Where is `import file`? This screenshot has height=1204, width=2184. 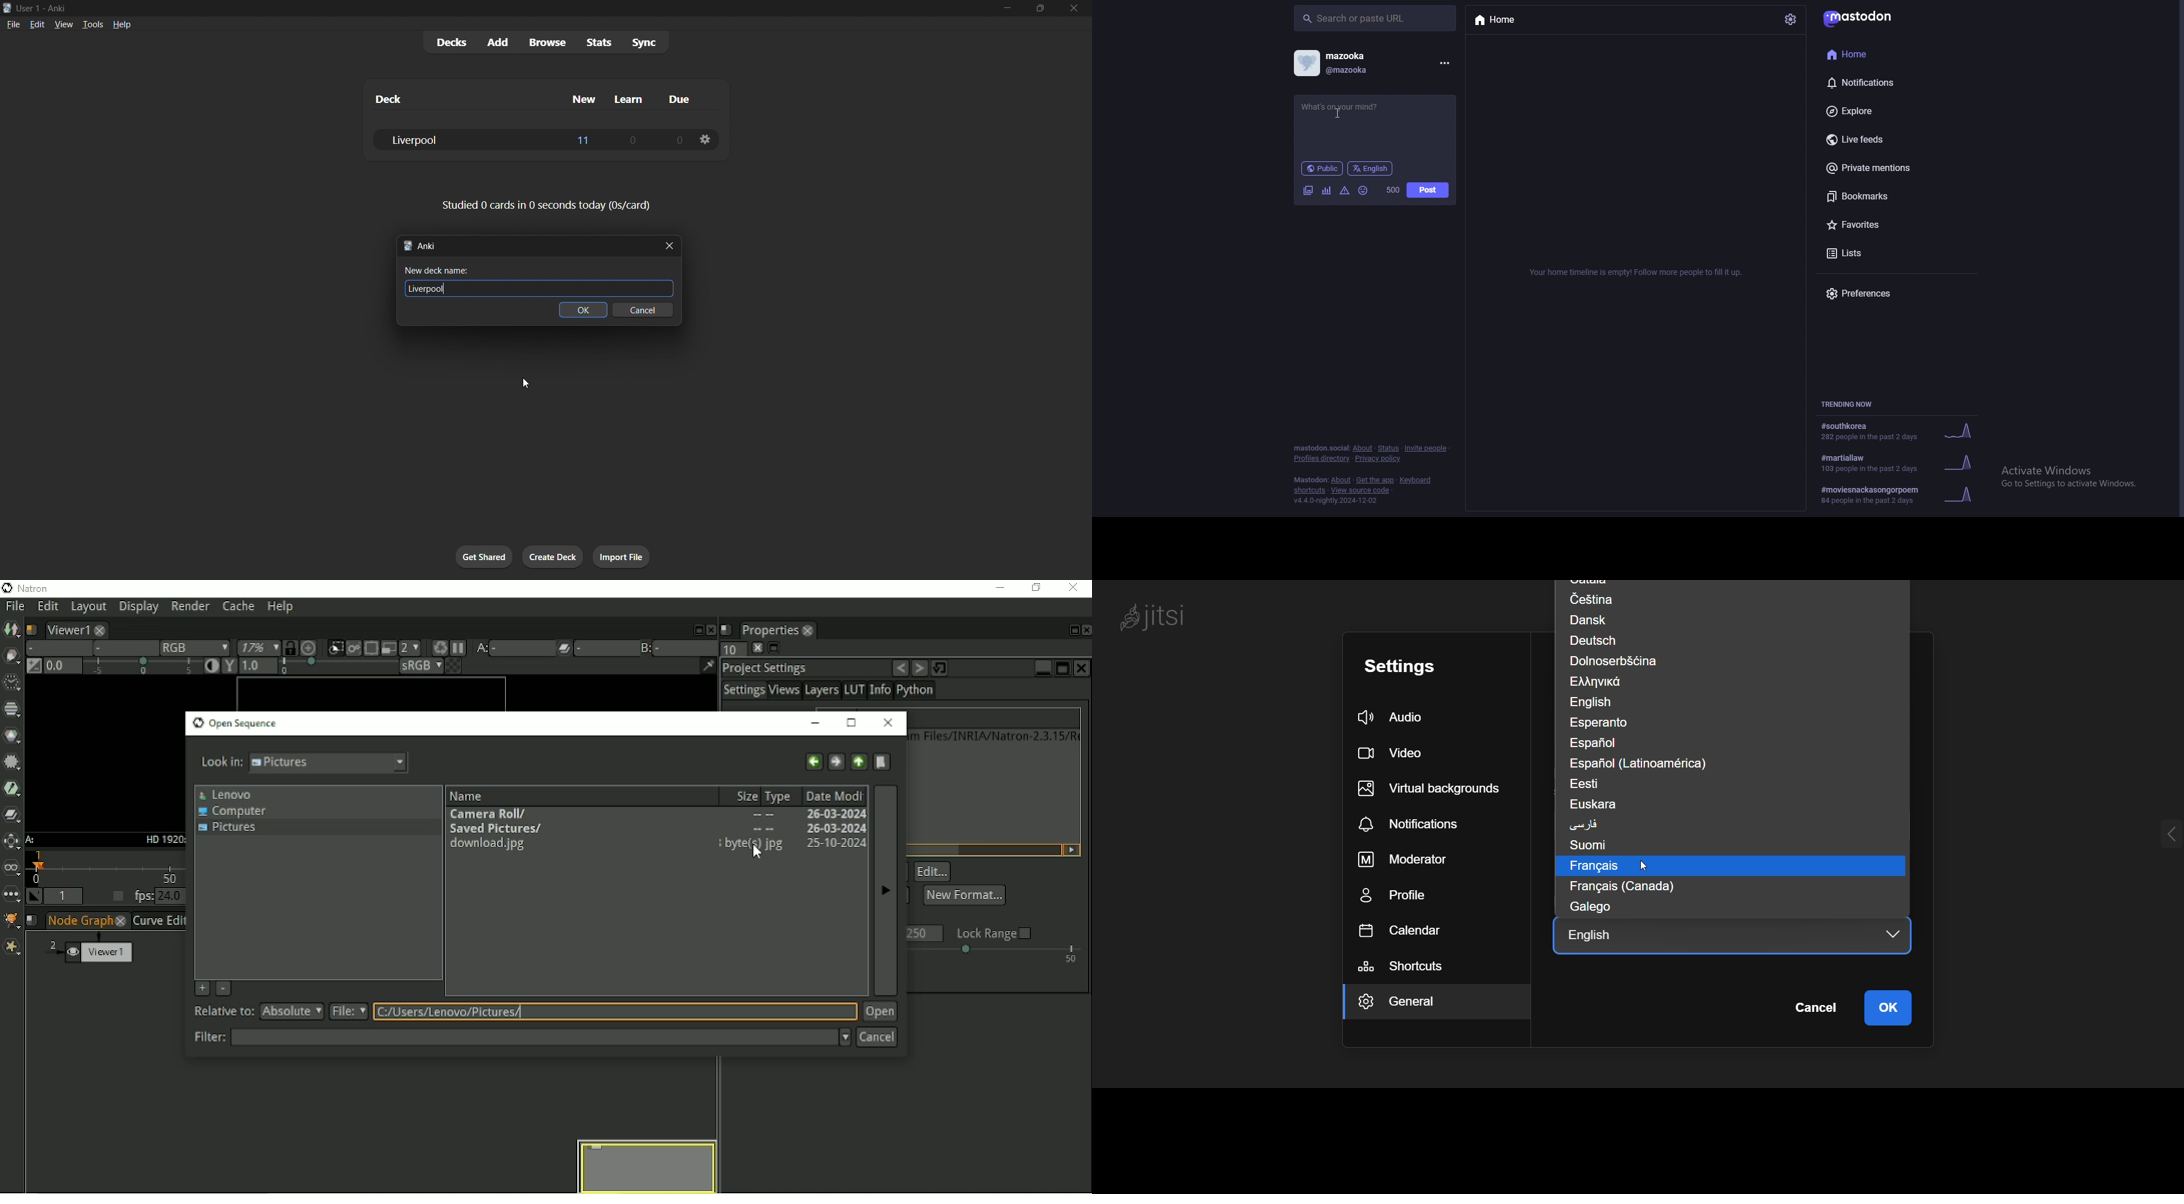
import file is located at coordinates (621, 558).